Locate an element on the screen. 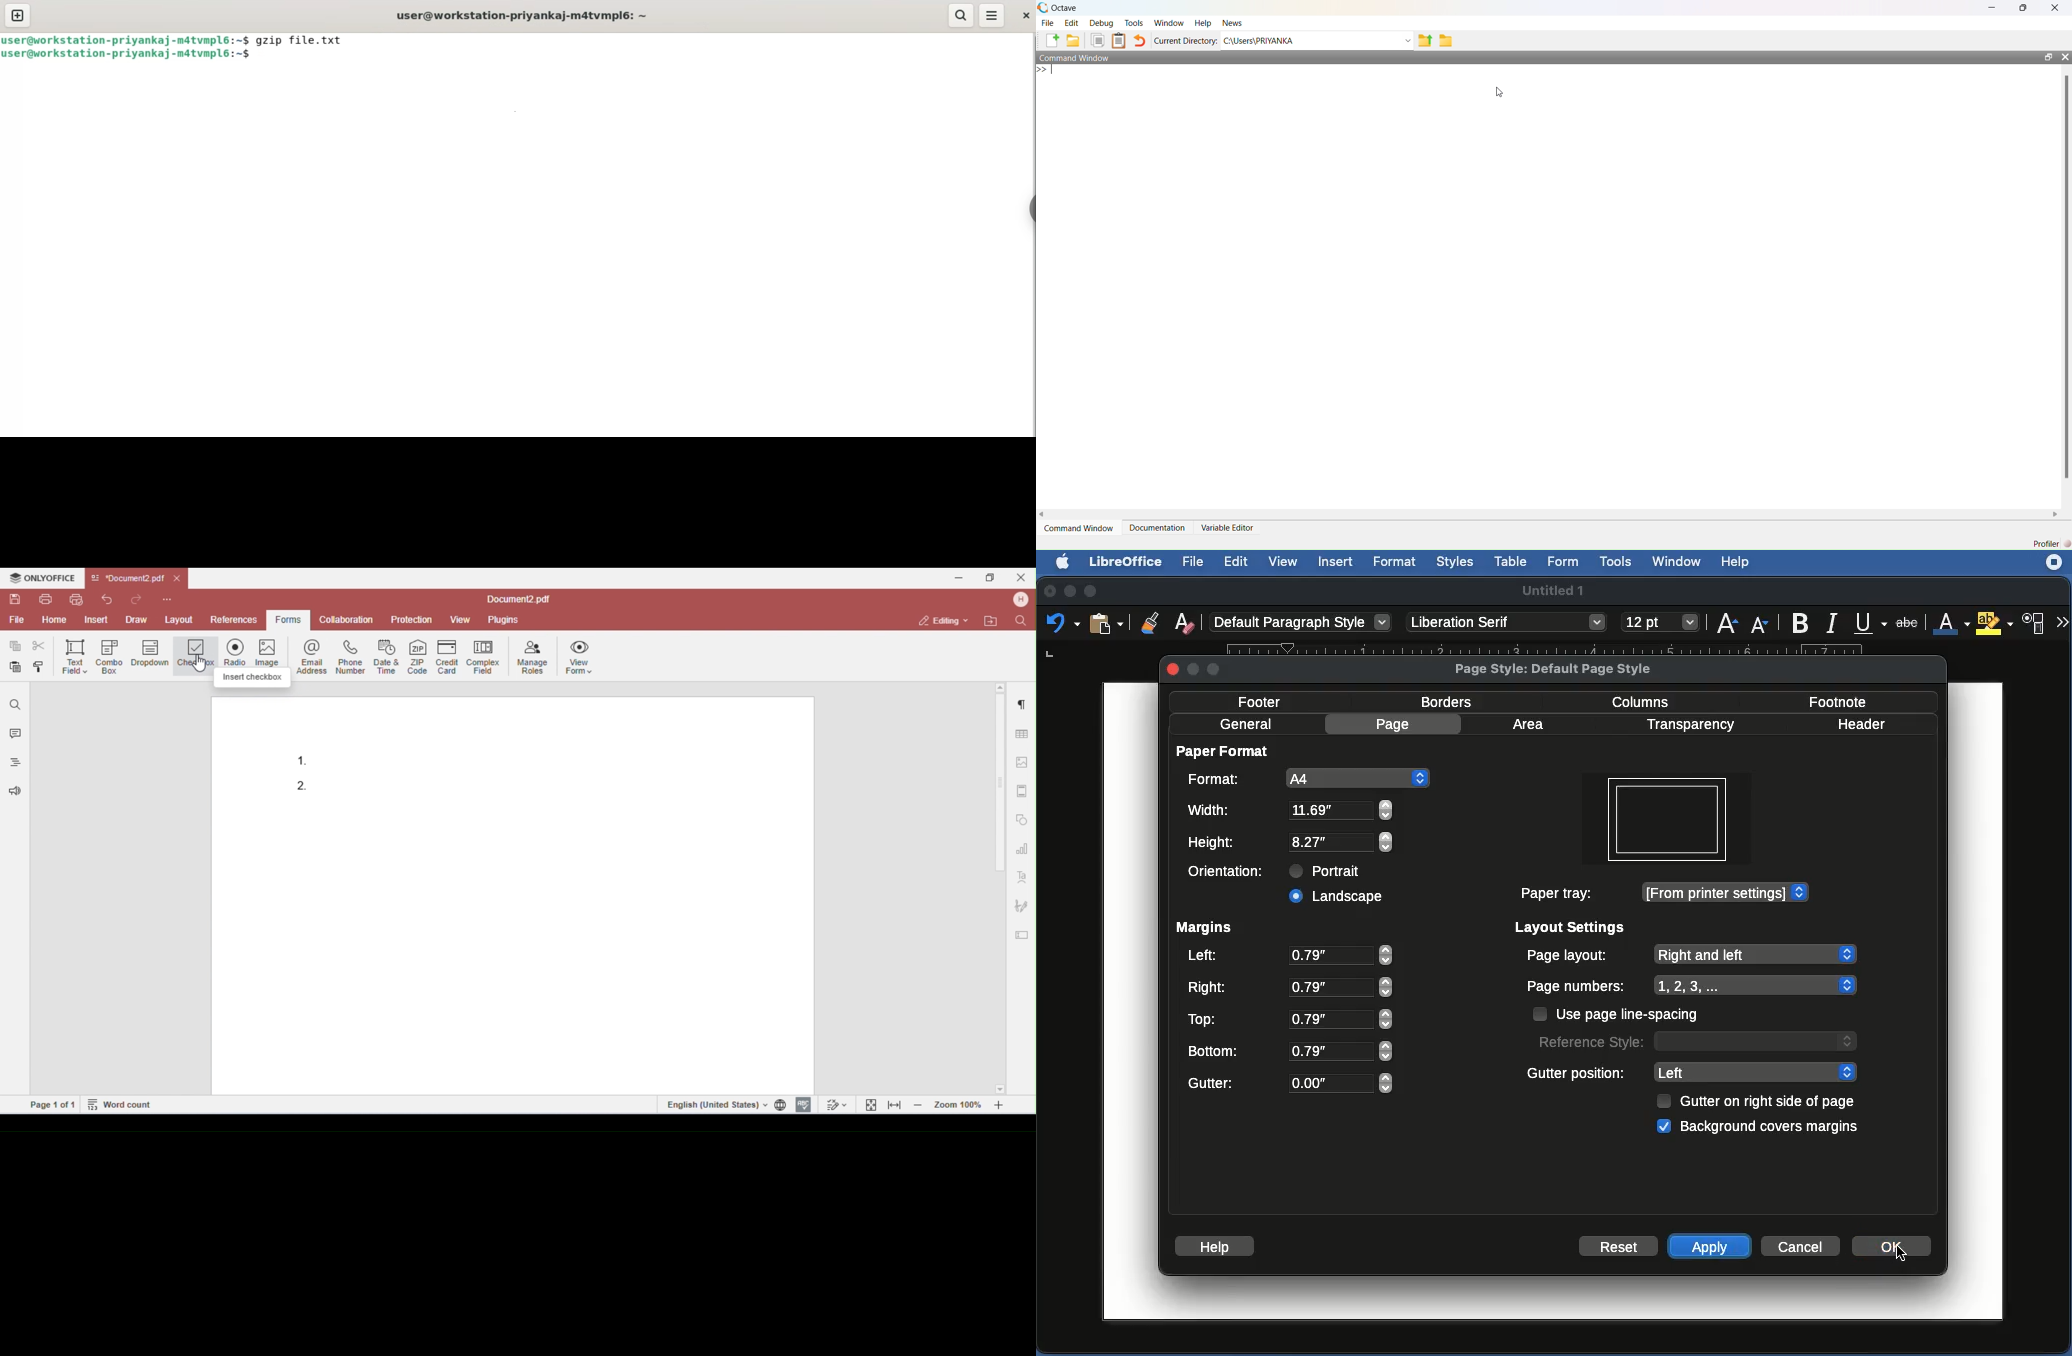 The image size is (2072, 1372). Area is located at coordinates (1532, 724).